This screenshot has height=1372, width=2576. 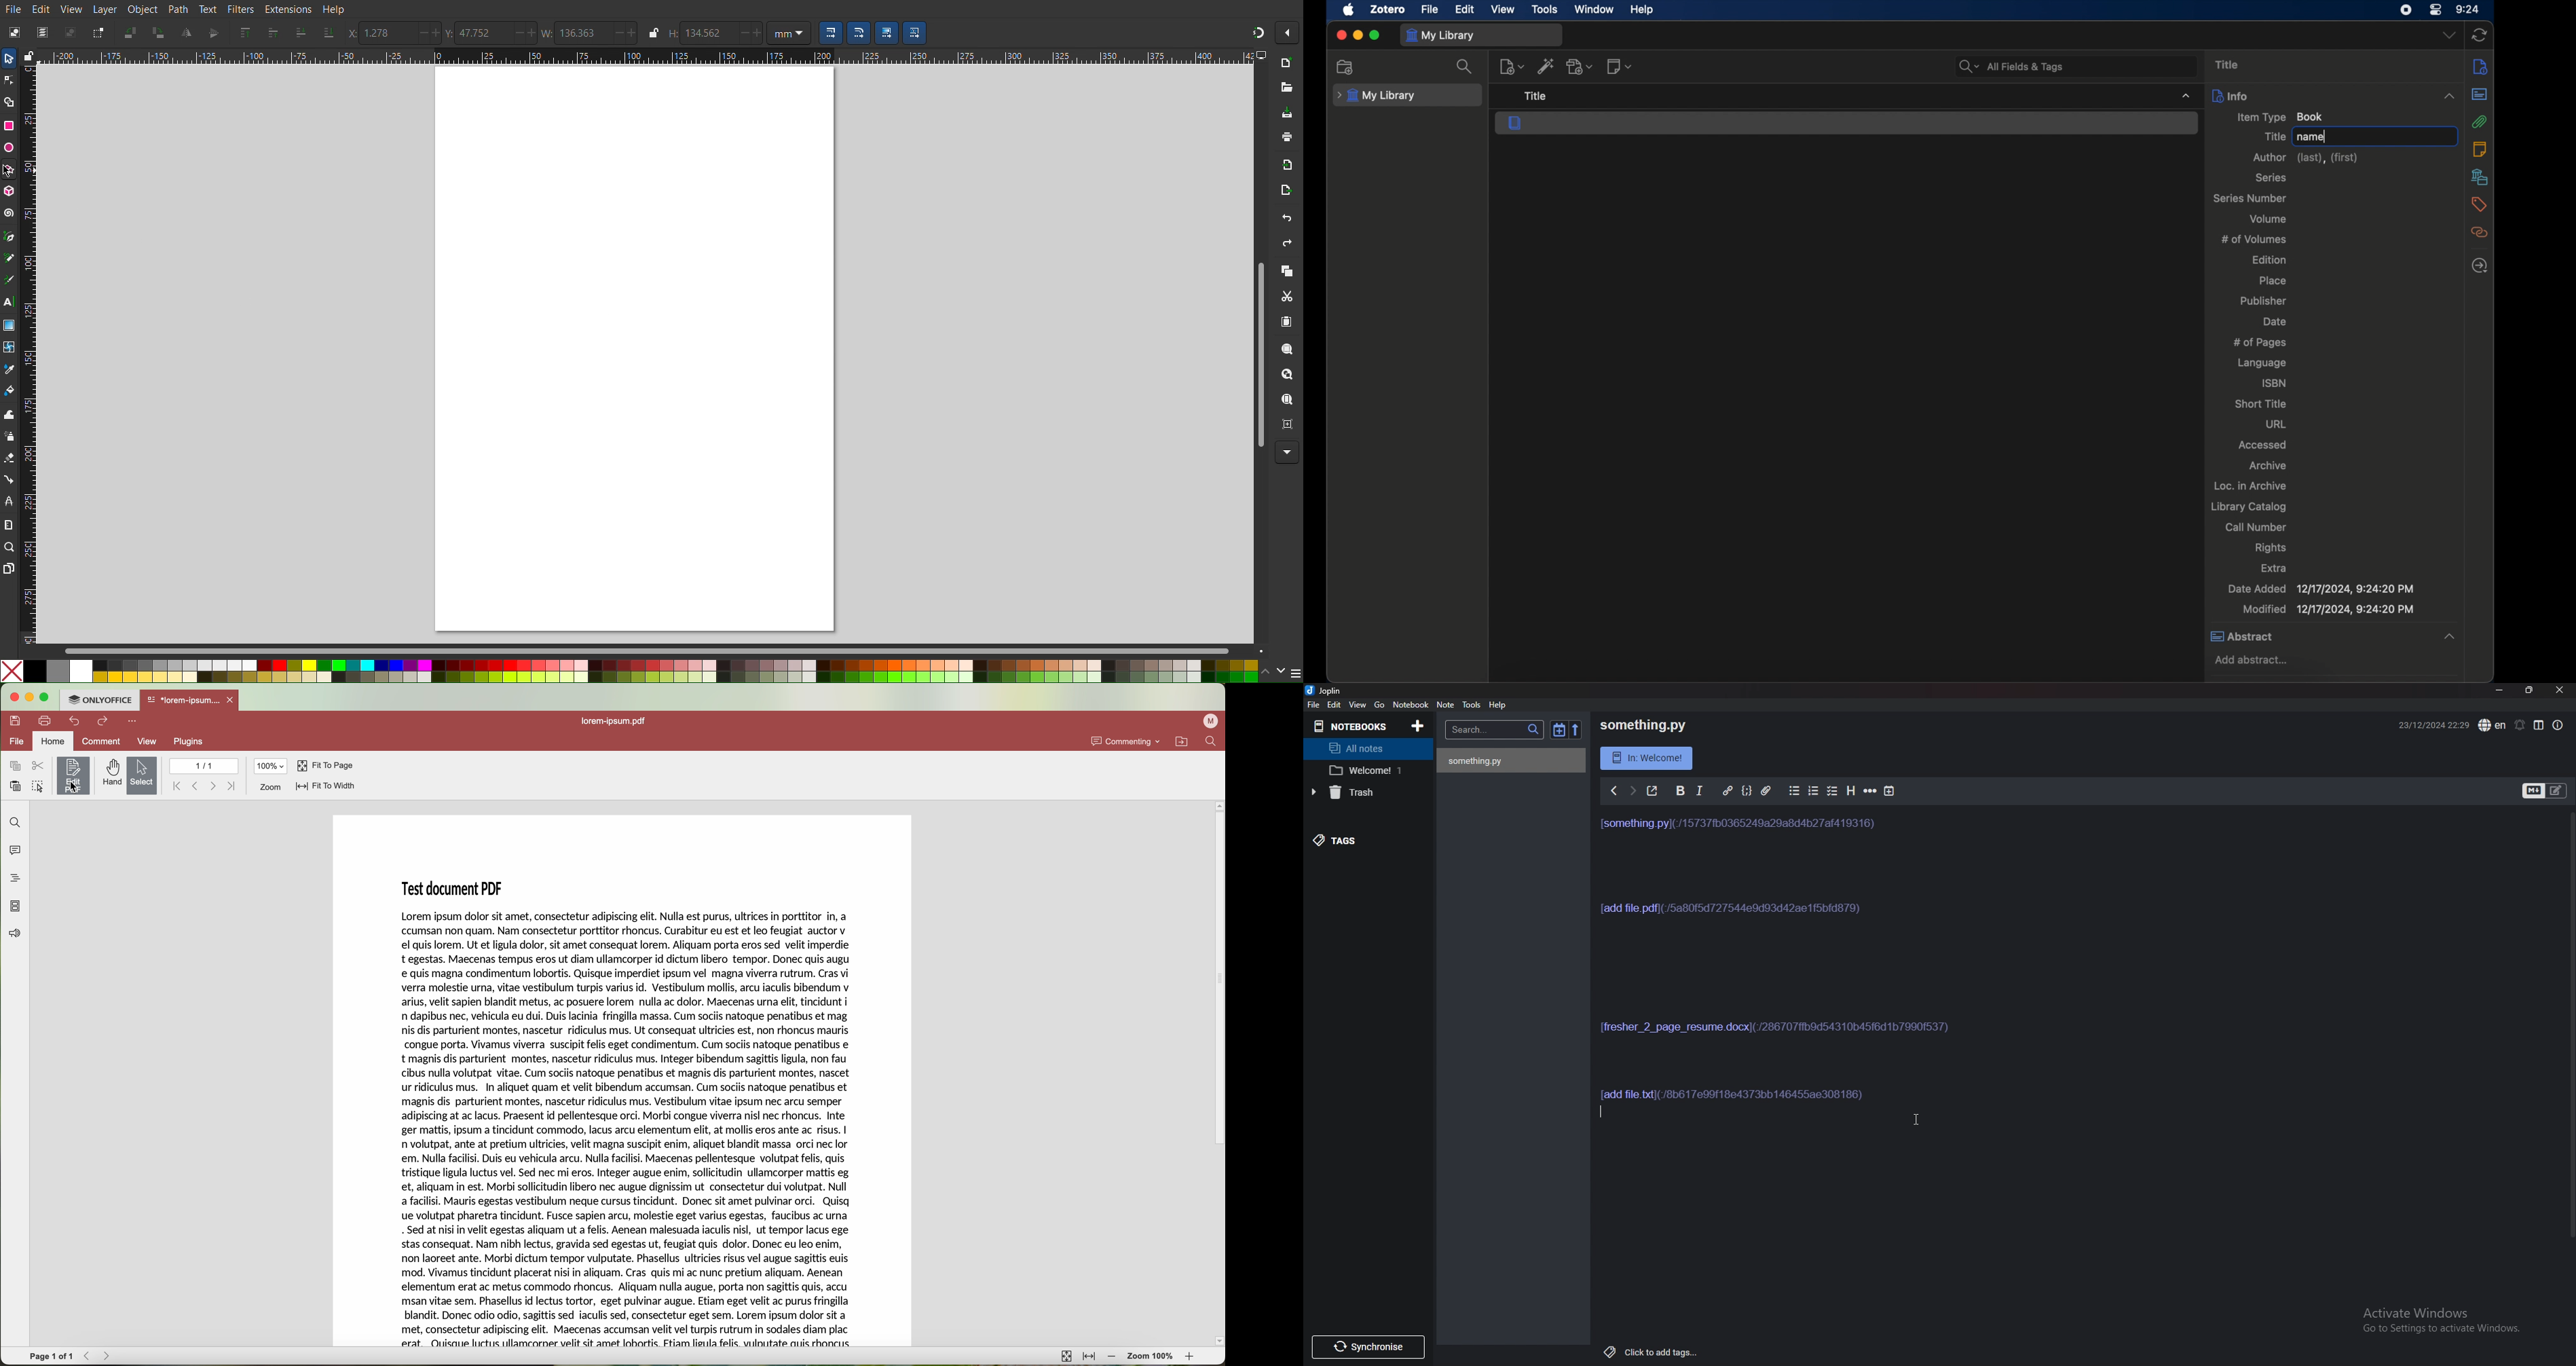 What do you see at coordinates (1387, 9) in the screenshot?
I see `zotero` at bounding box center [1387, 9].